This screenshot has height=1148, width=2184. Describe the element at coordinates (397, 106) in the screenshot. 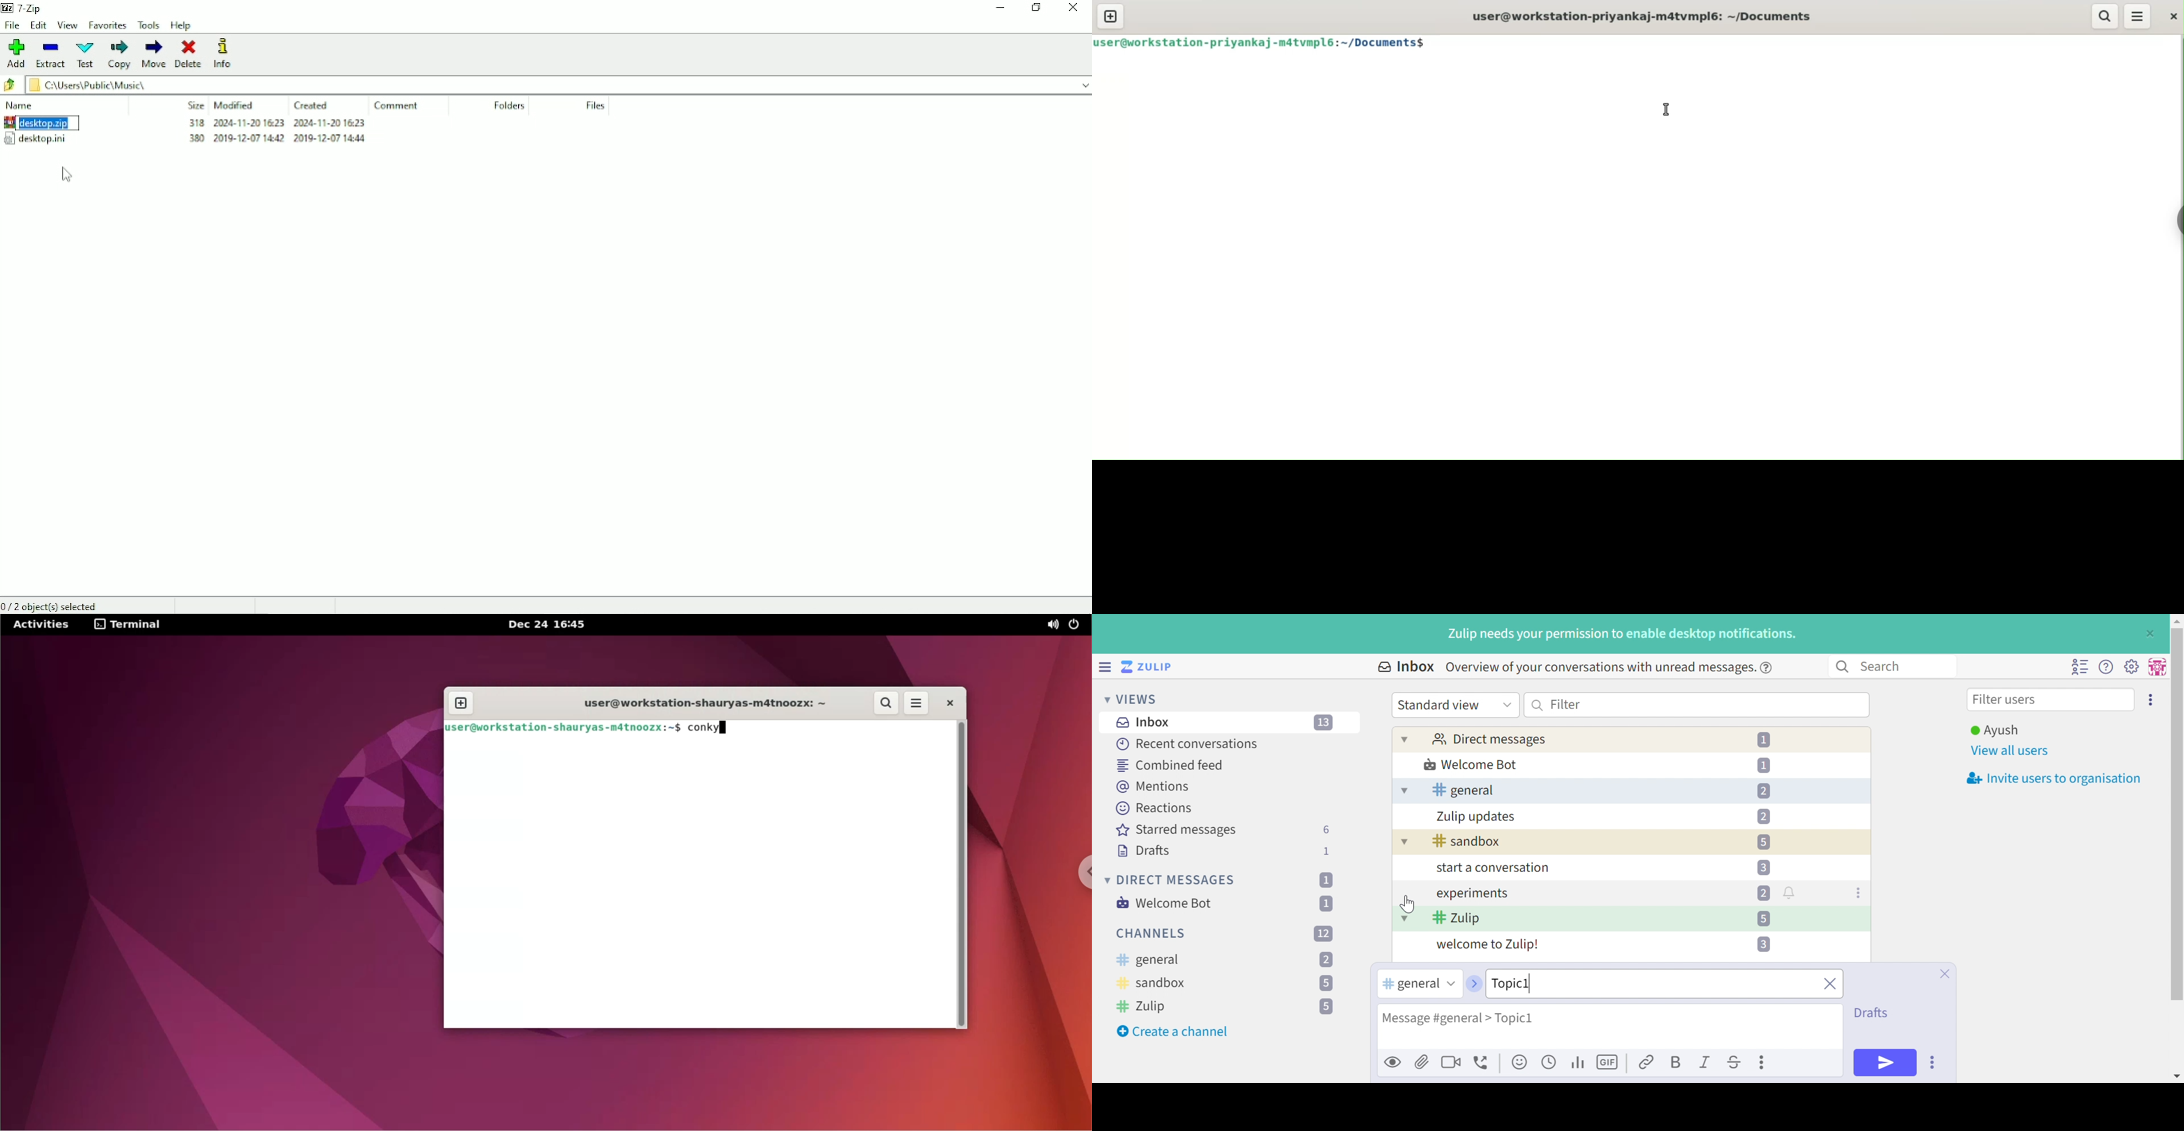

I see `Comment` at that location.